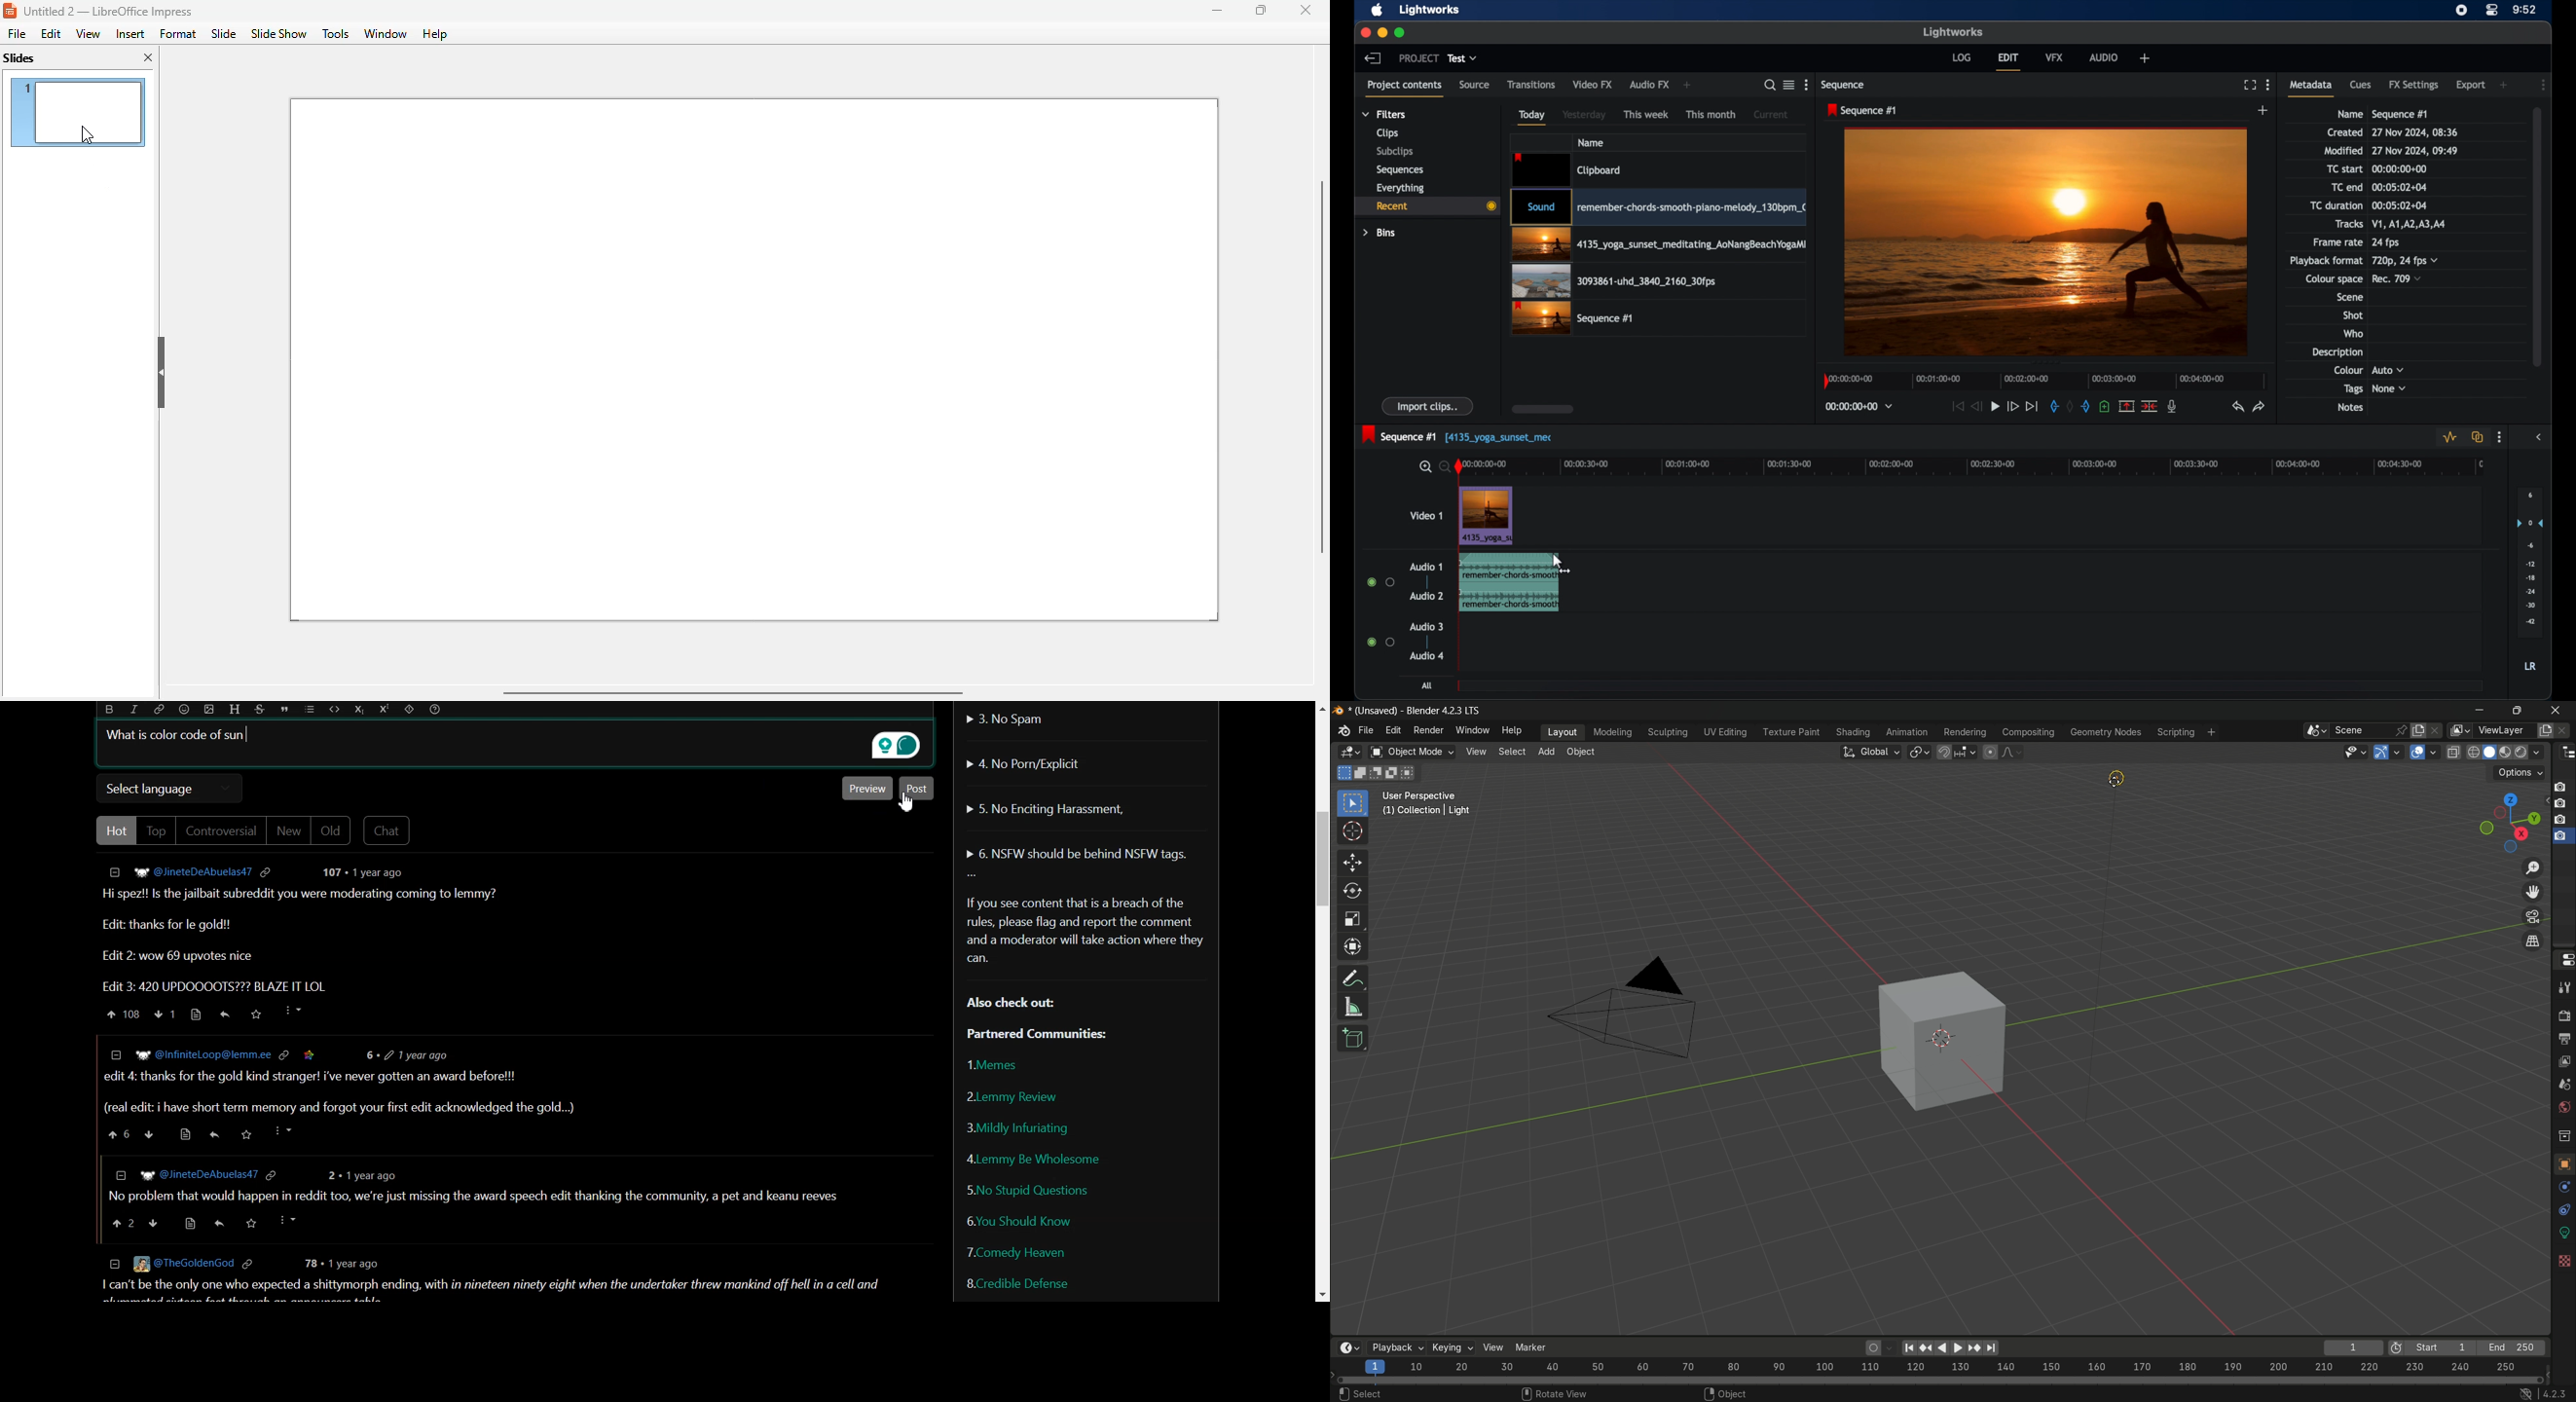 The image size is (2576, 1428). I want to click on lightworks, so click(1429, 10).